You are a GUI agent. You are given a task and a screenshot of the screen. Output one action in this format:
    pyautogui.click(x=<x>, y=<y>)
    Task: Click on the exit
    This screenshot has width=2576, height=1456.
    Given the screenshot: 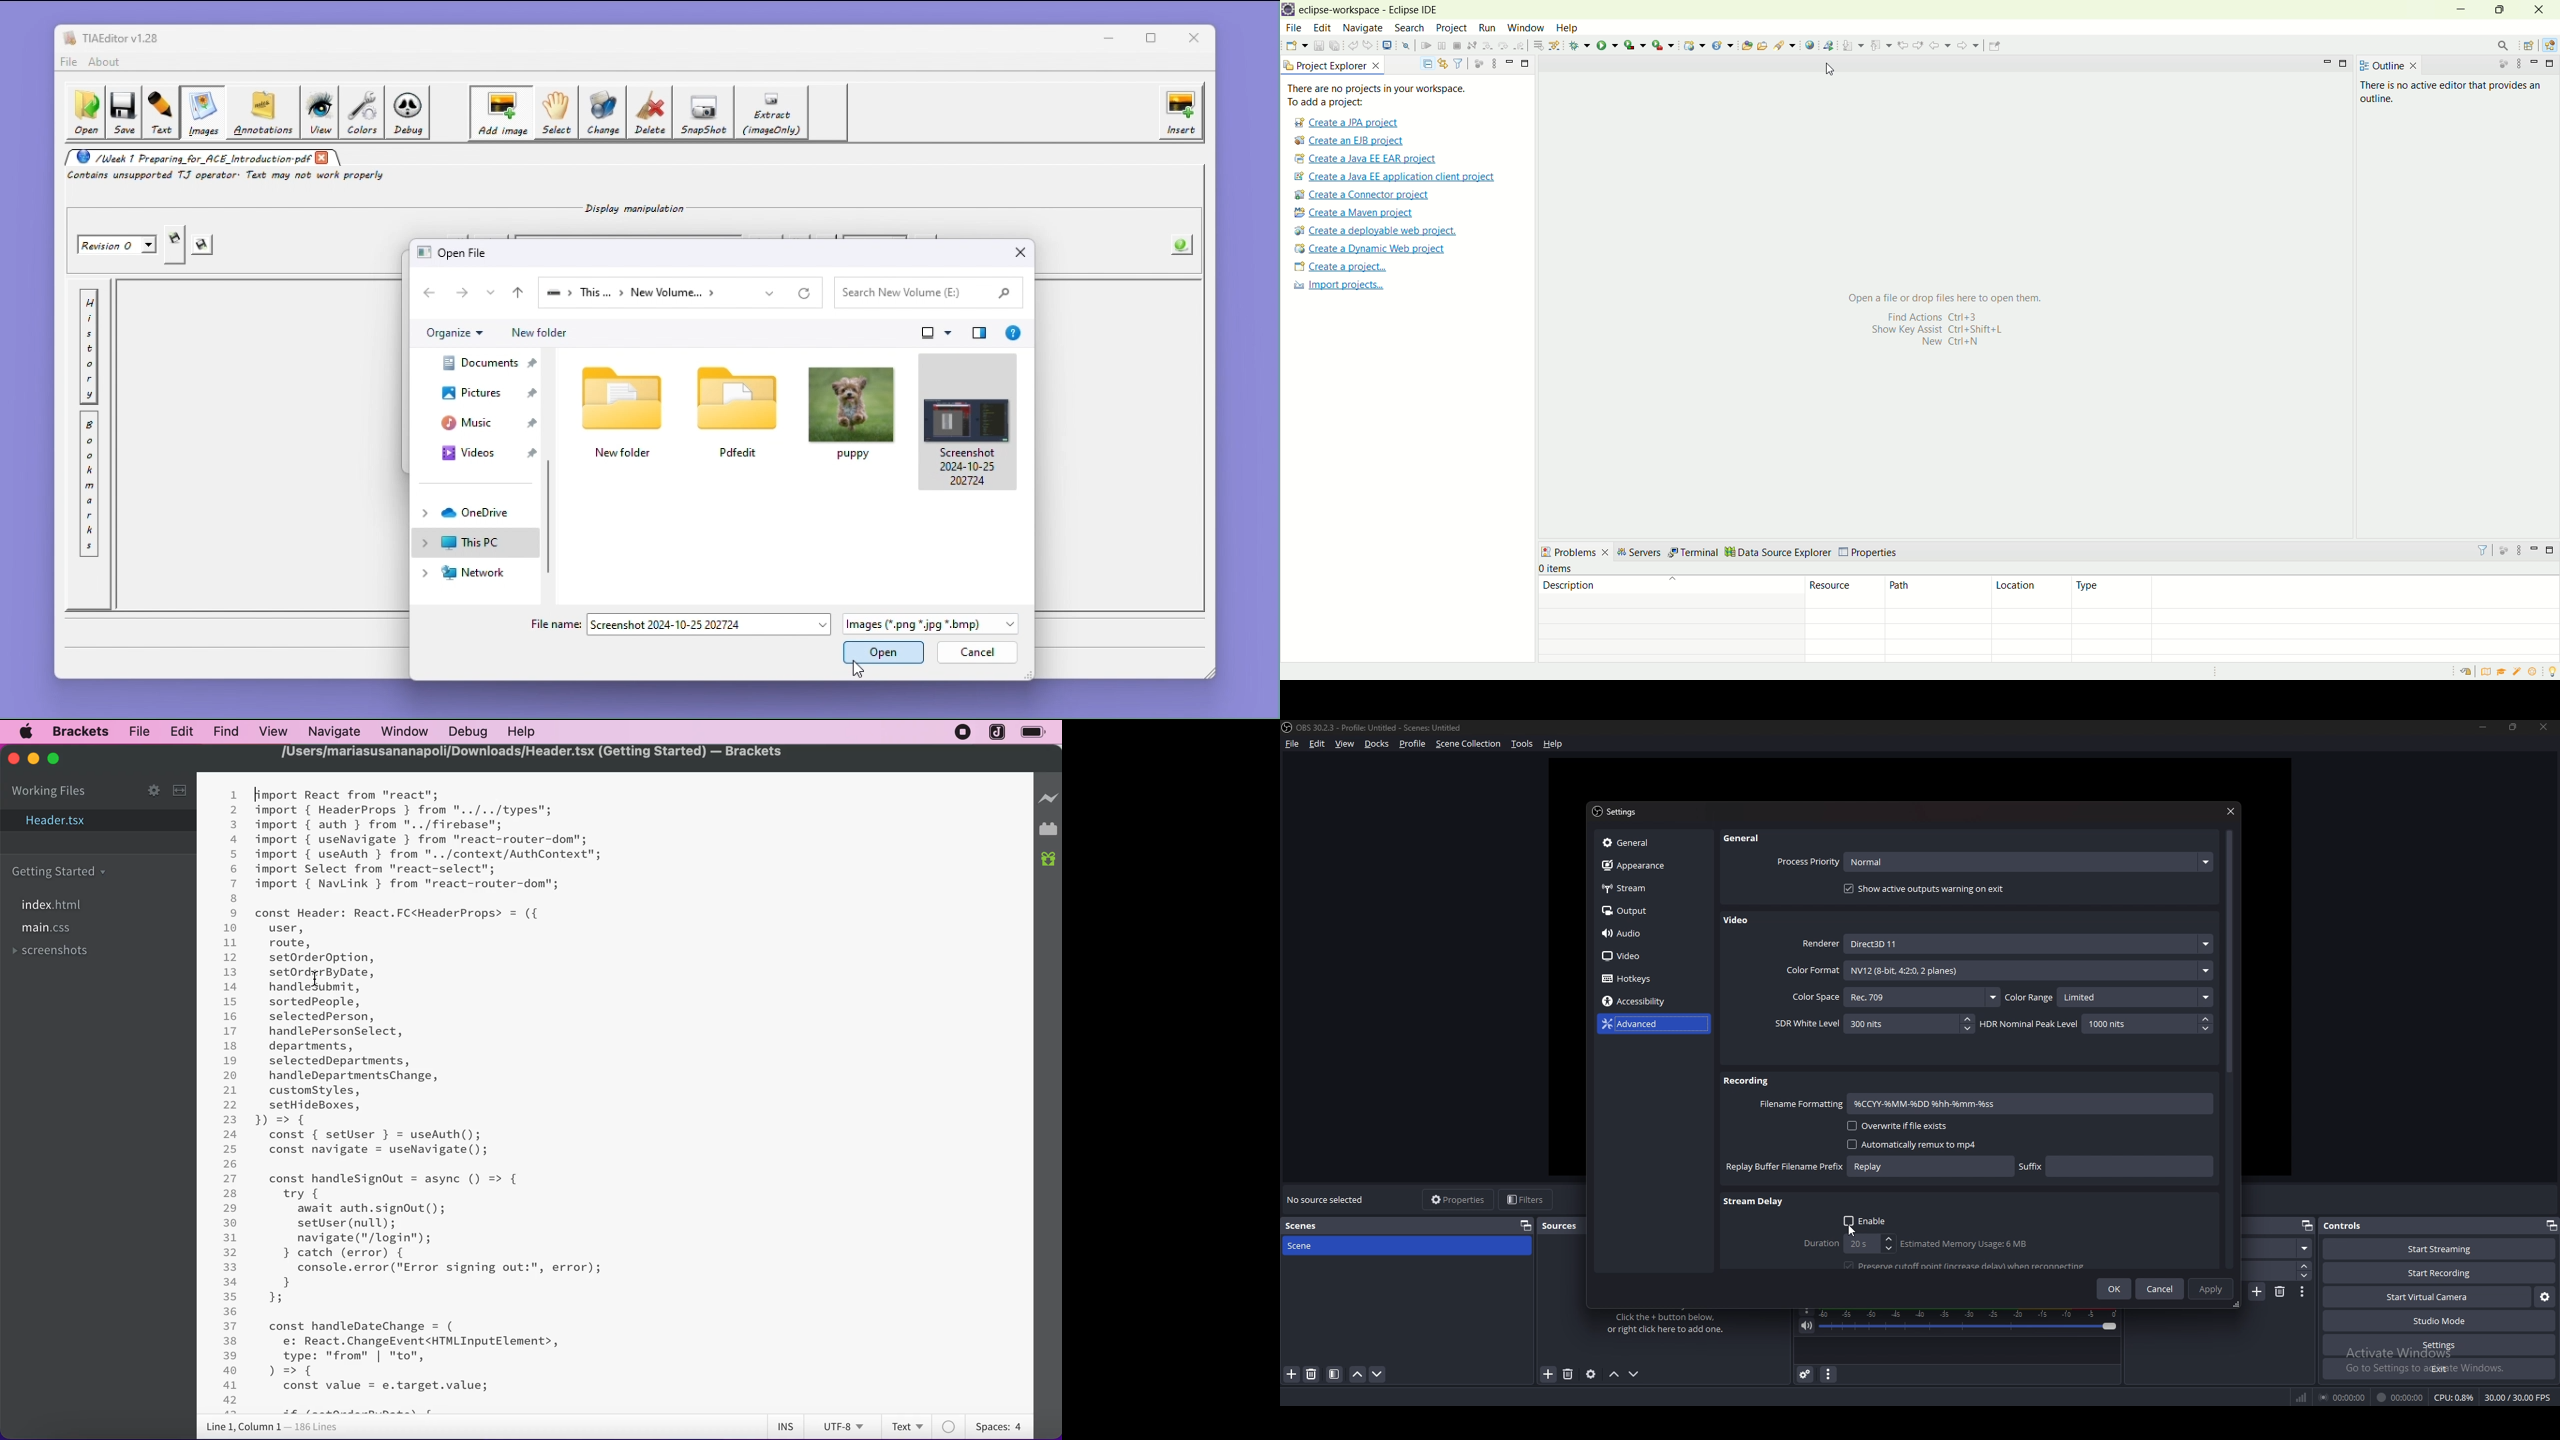 What is the action you would take?
    pyautogui.click(x=2440, y=1369)
    